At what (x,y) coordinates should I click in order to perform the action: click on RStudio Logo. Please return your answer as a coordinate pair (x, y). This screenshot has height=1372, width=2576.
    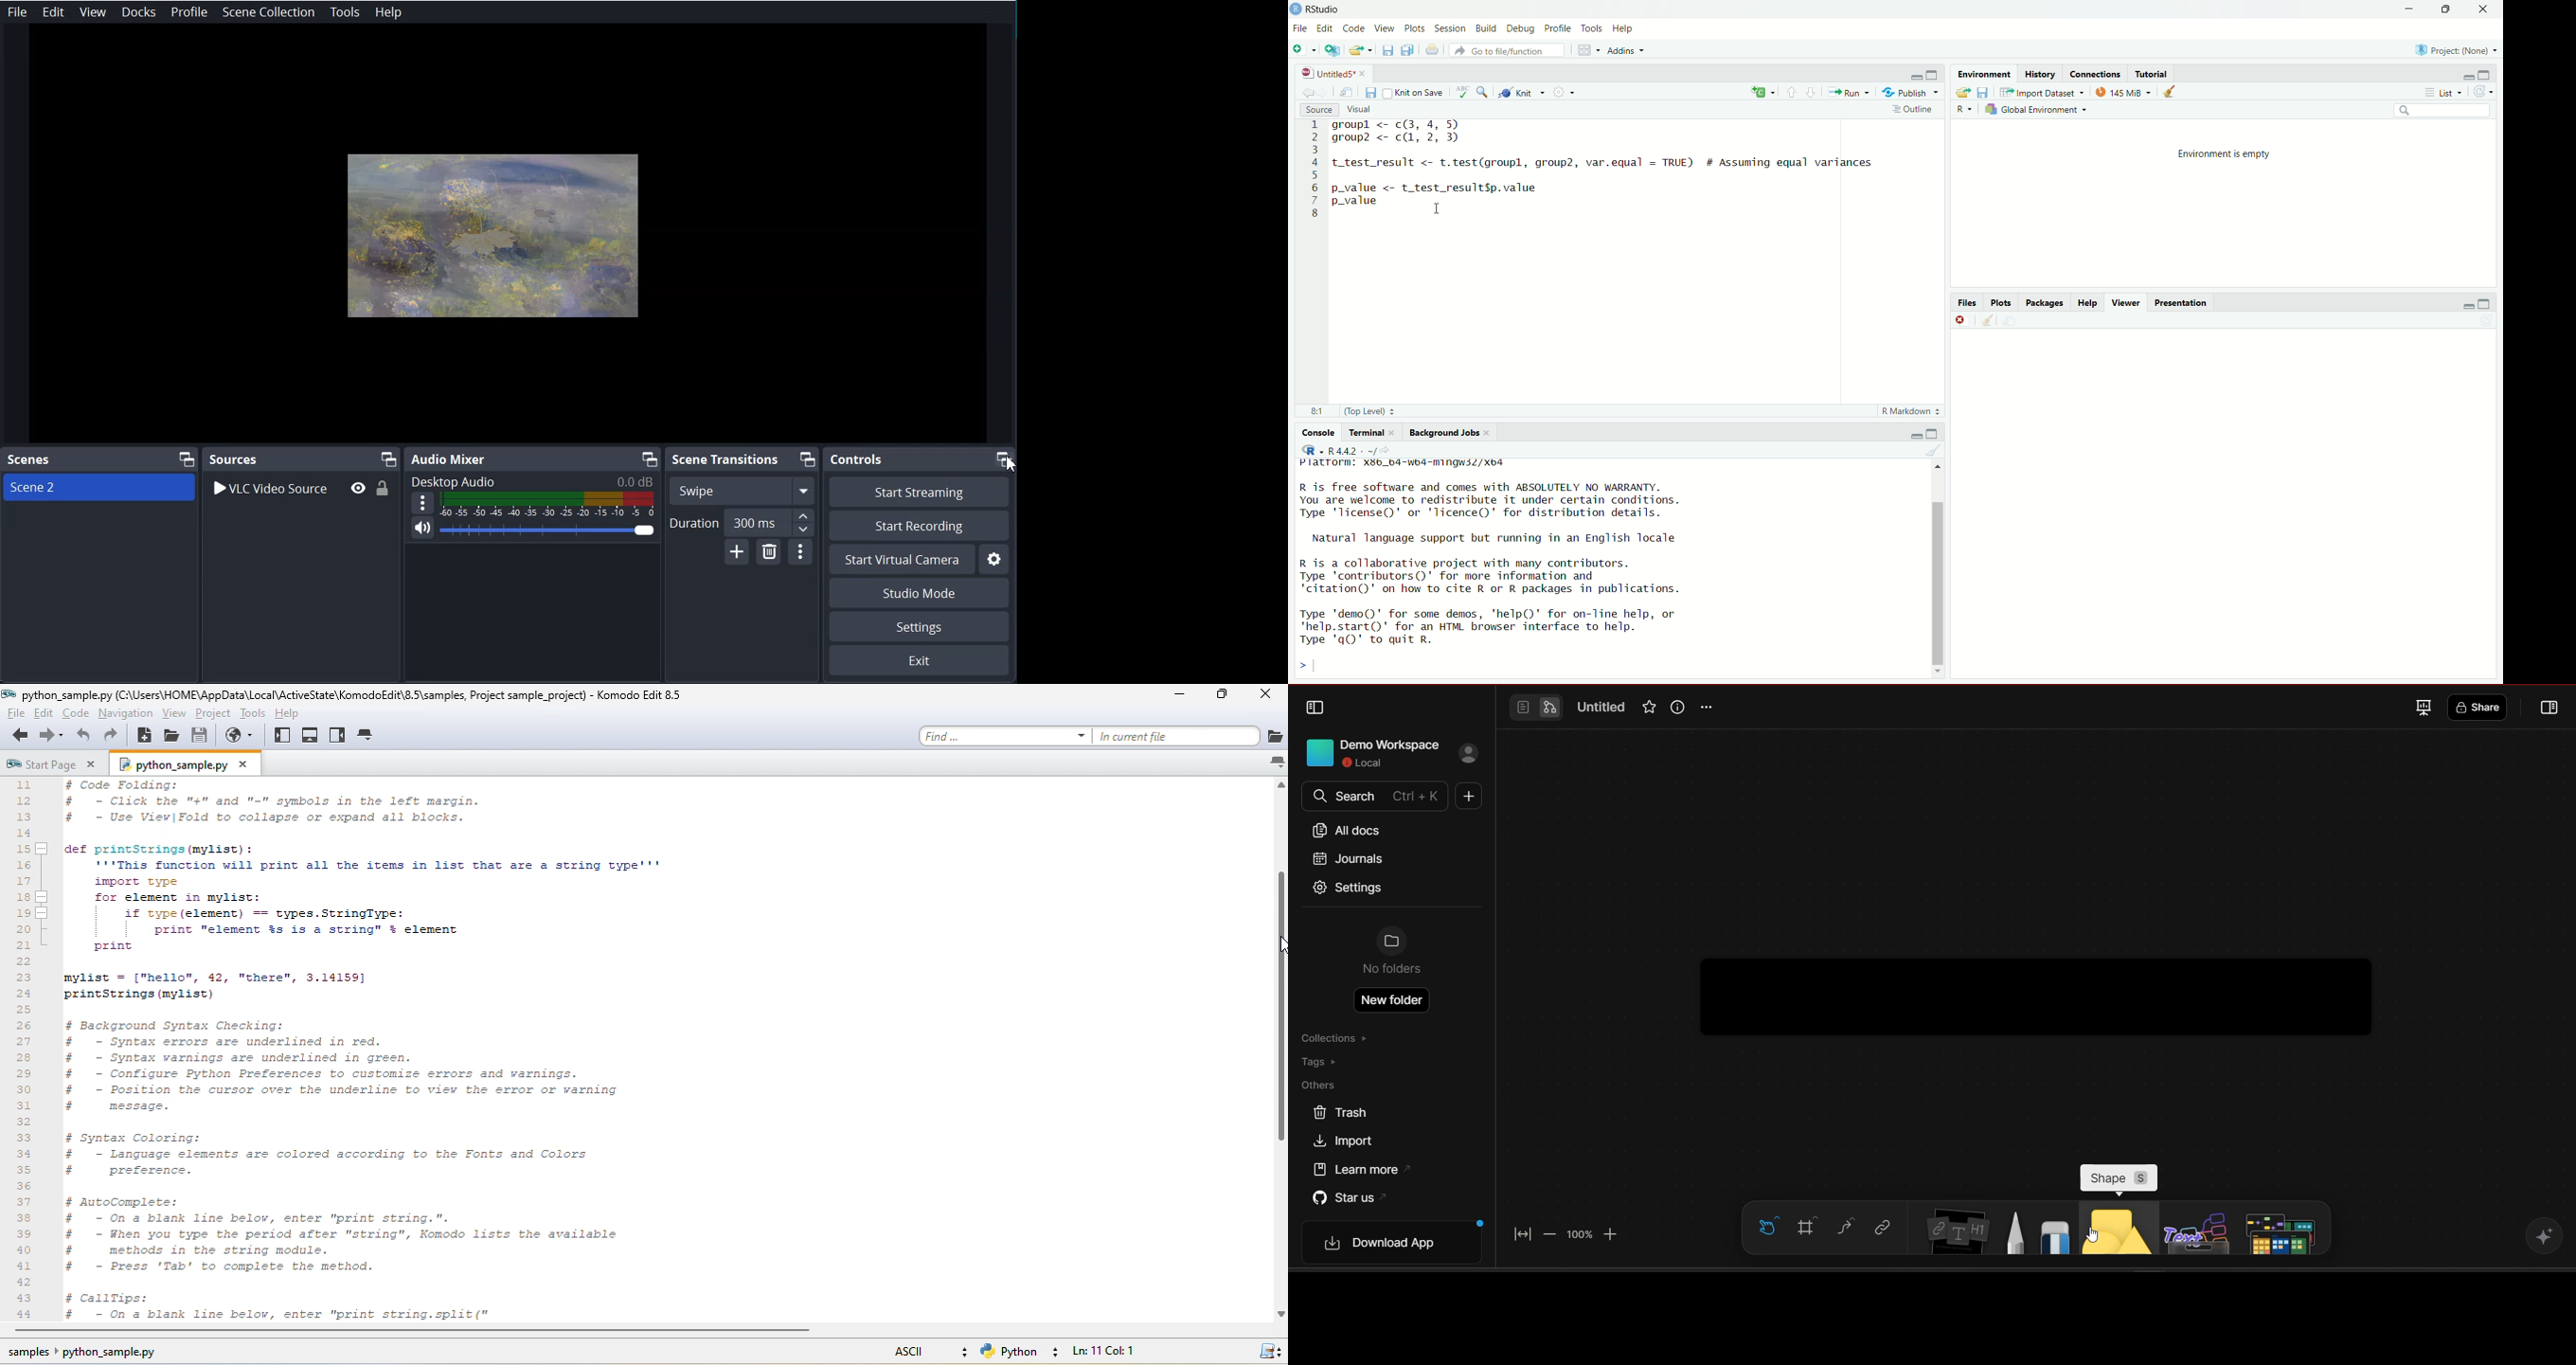
    Looking at the image, I should click on (1297, 9).